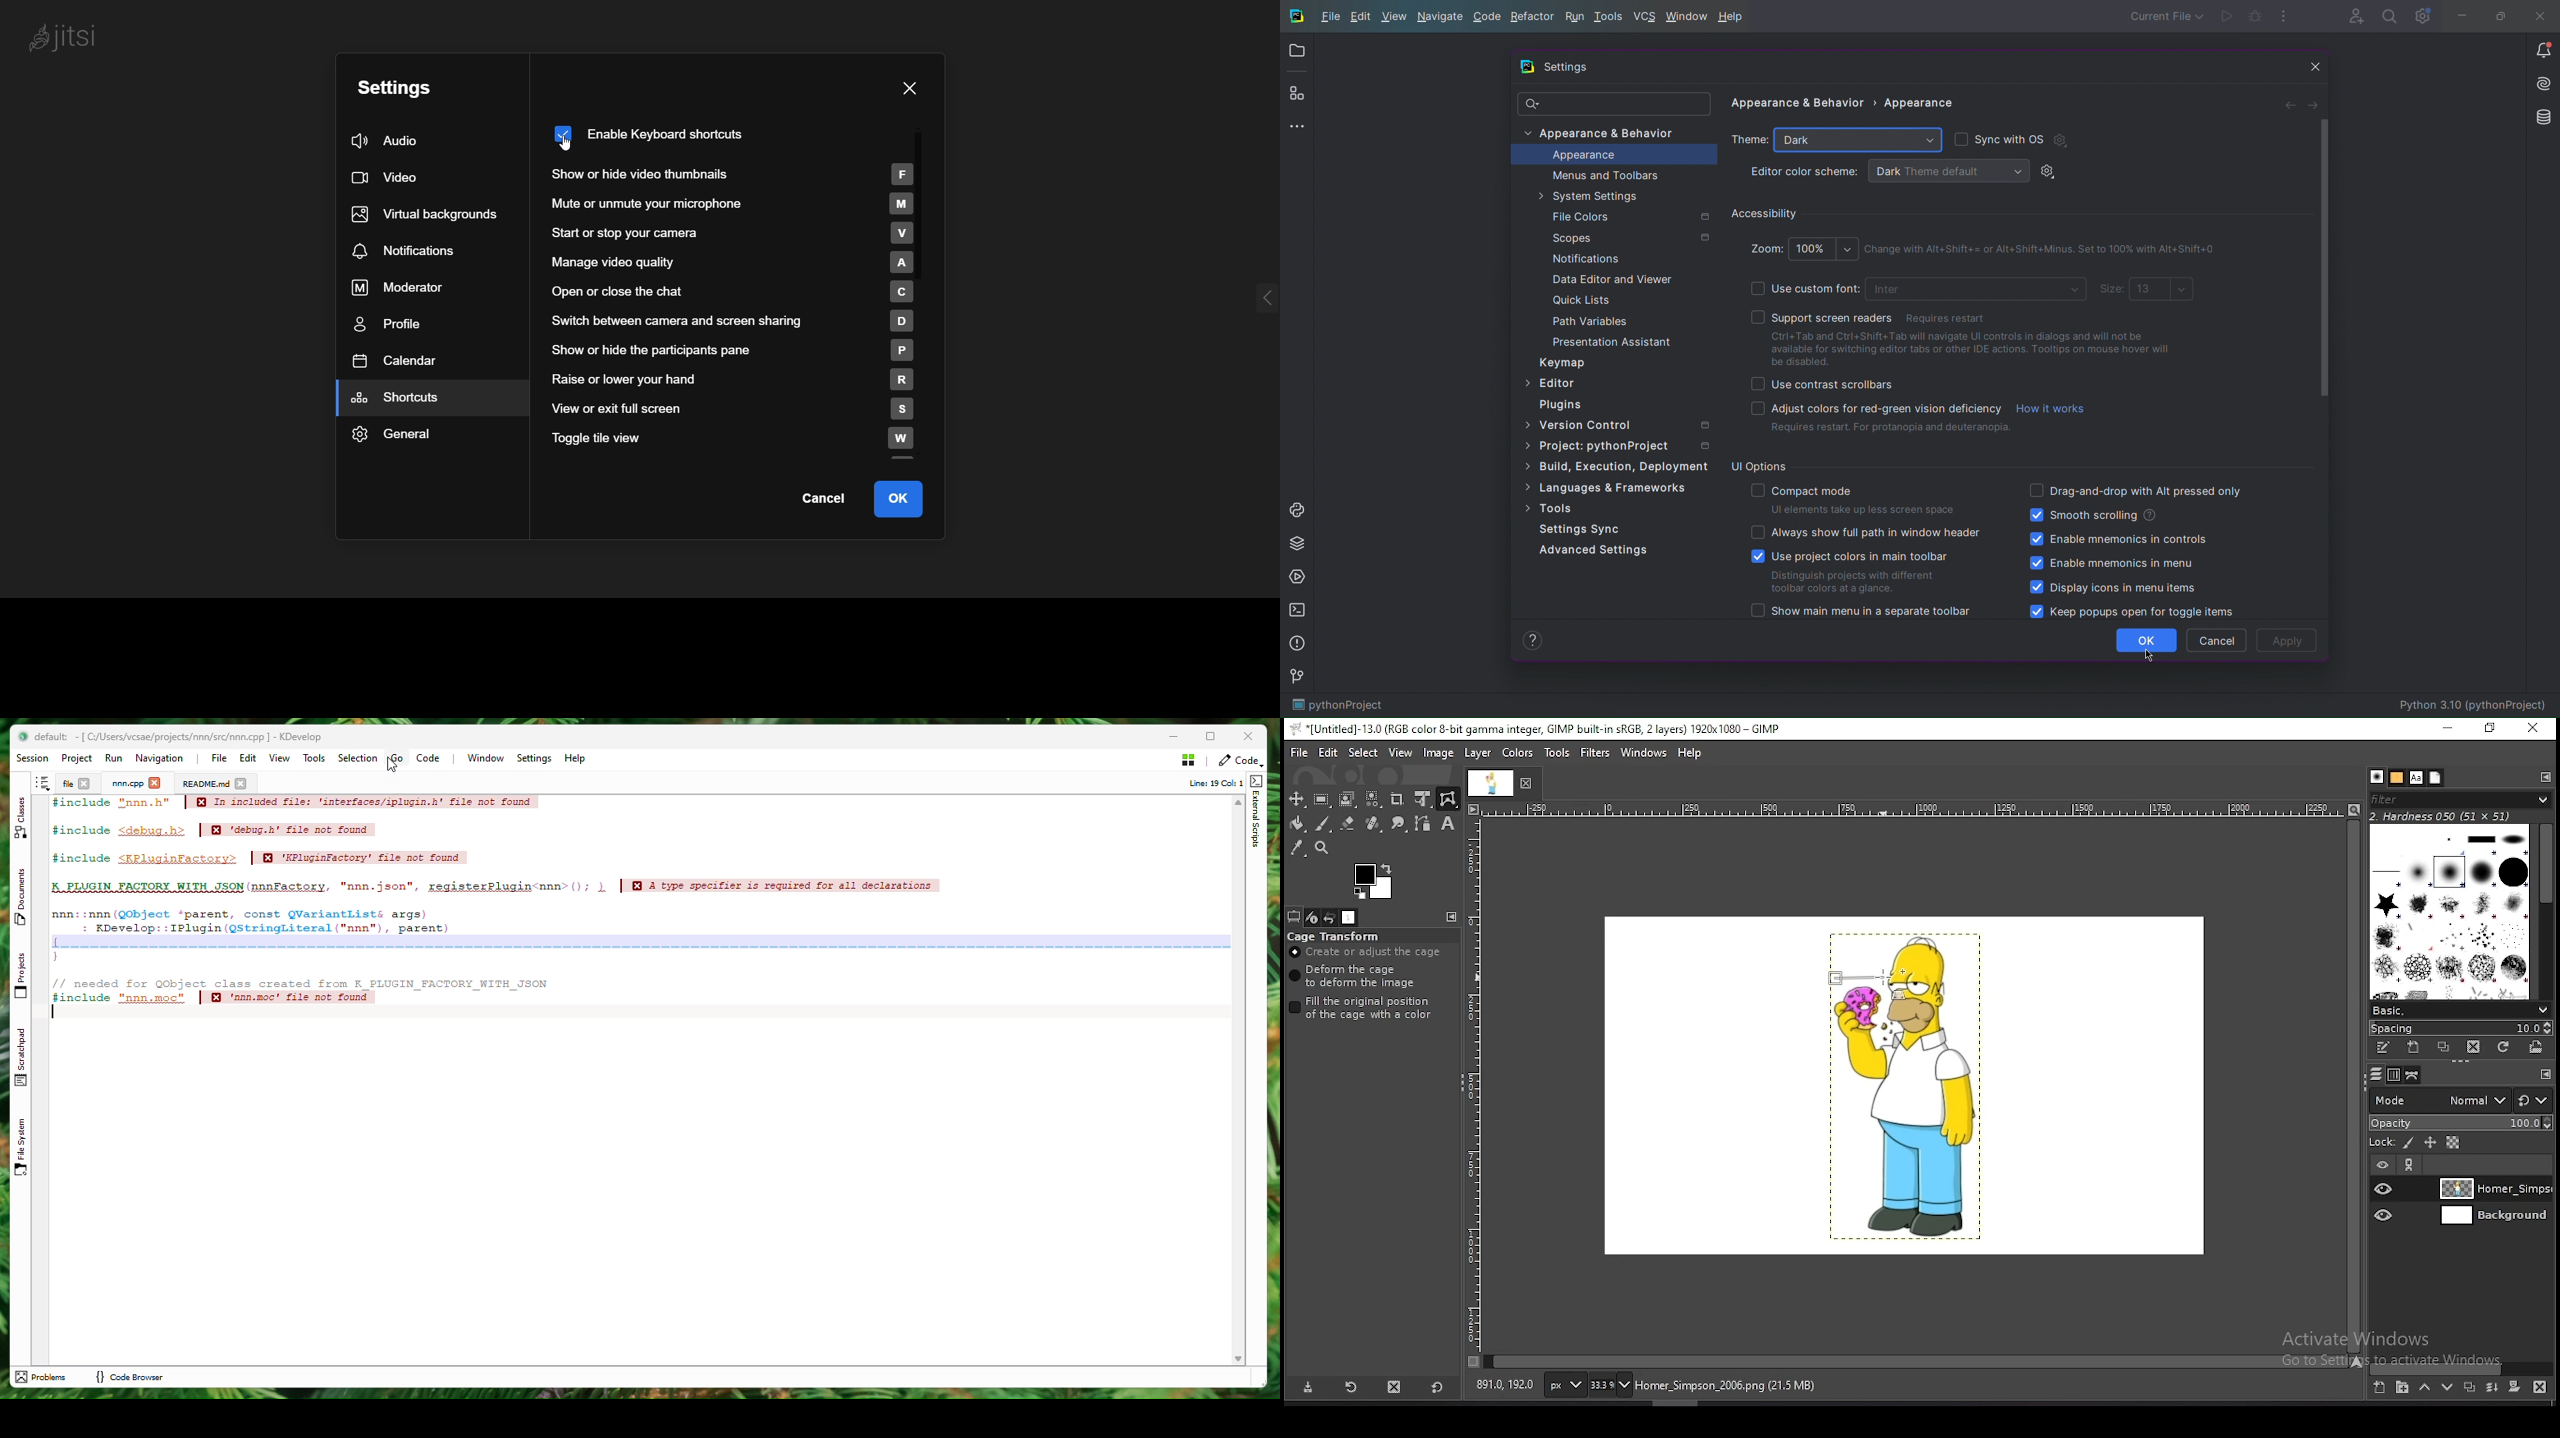 The width and height of the screenshot is (2576, 1456). I want to click on paintbrush tool, so click(1322, 824).